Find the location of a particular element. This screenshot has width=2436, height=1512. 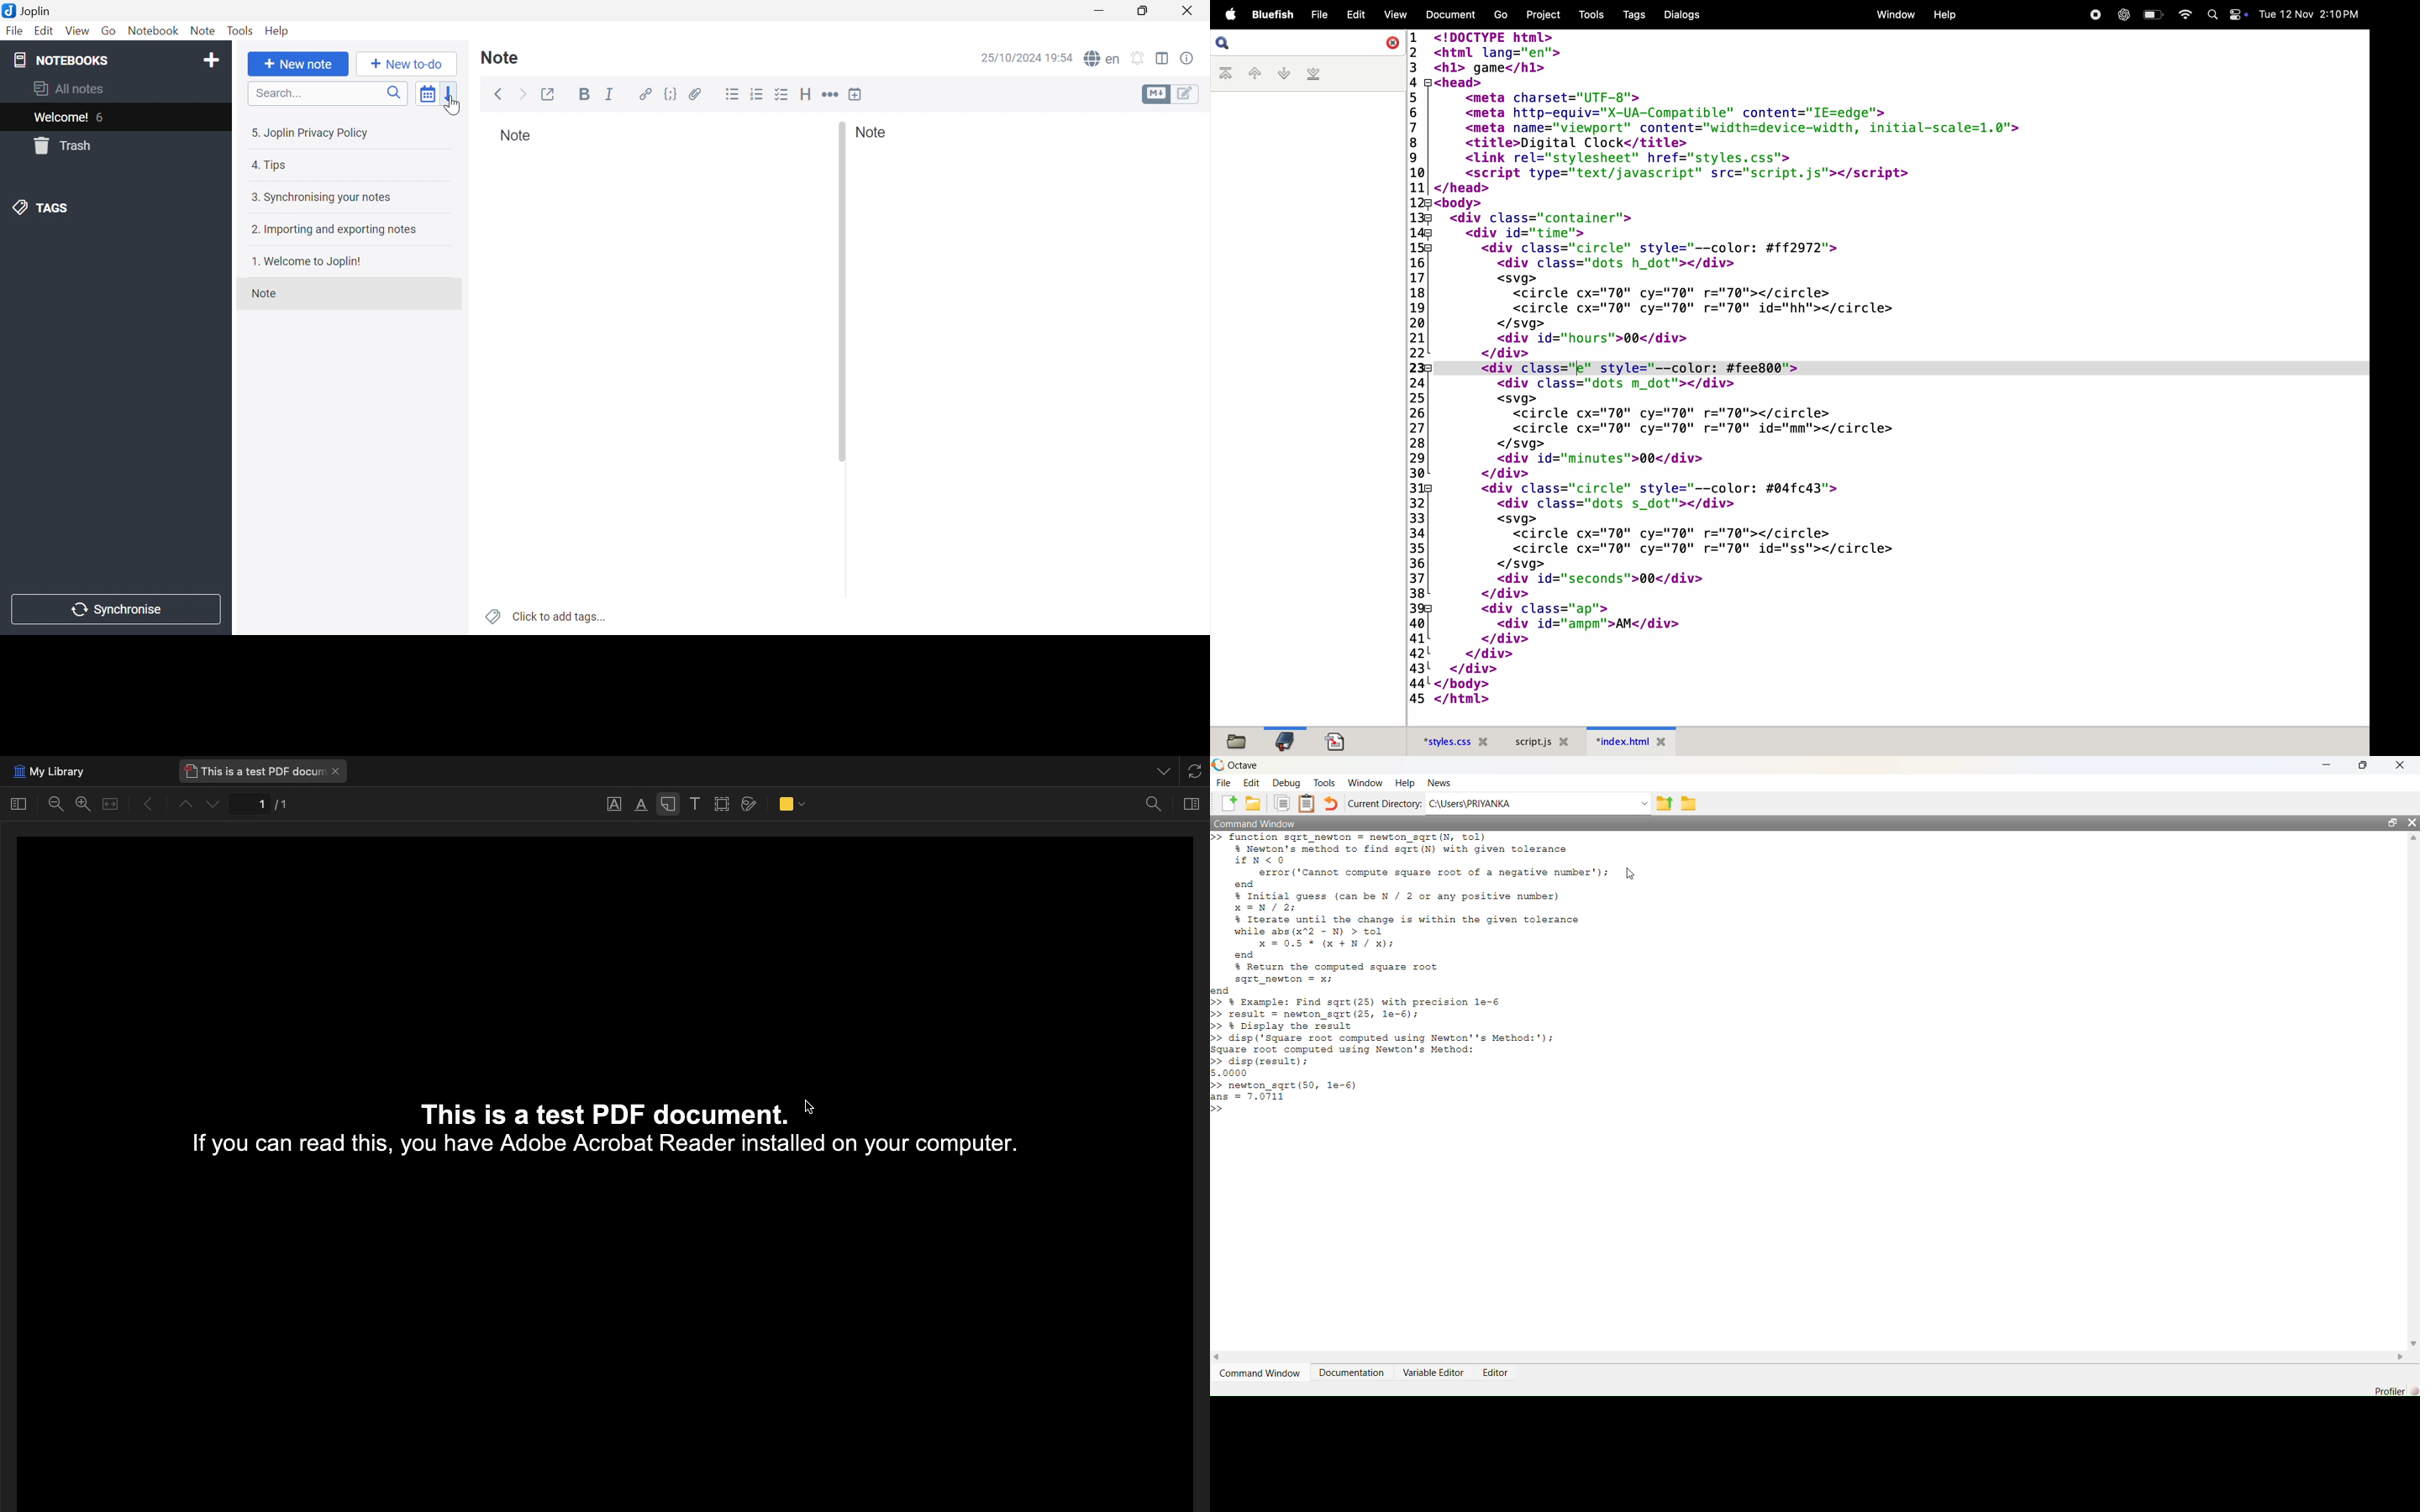

note is located at coordinates (262, 294).